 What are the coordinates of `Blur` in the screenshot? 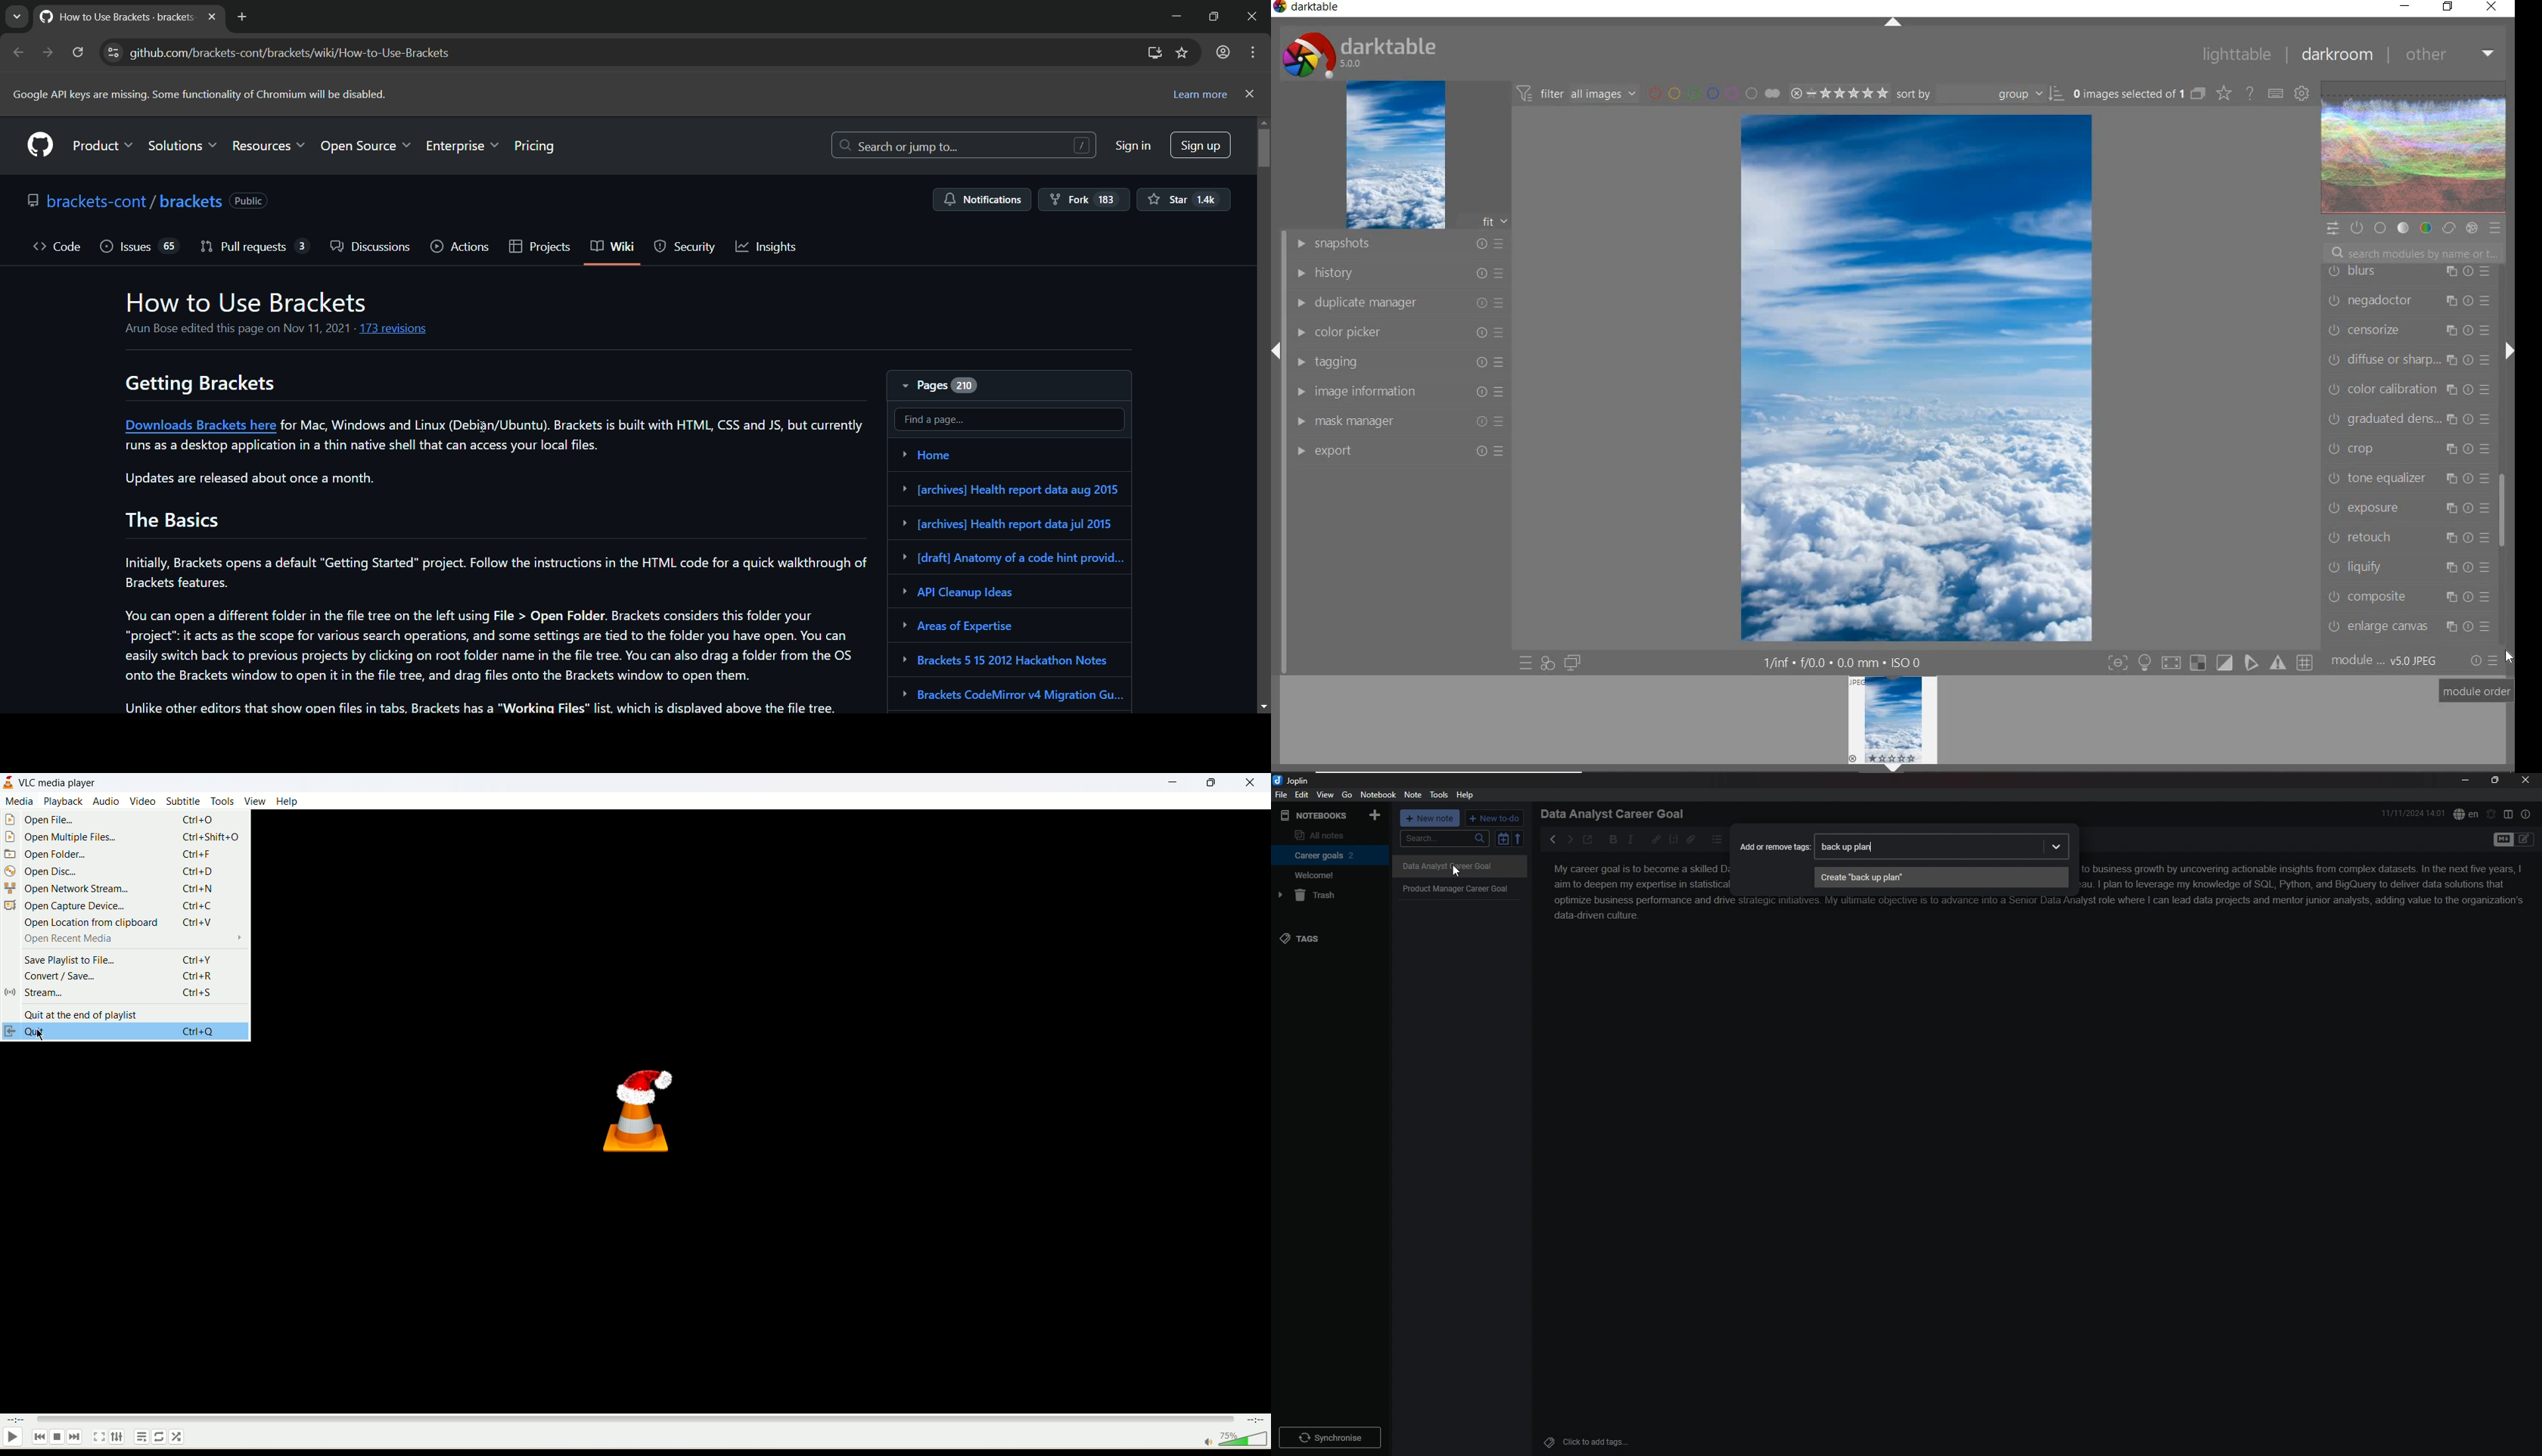 It's located at (2410, 272).